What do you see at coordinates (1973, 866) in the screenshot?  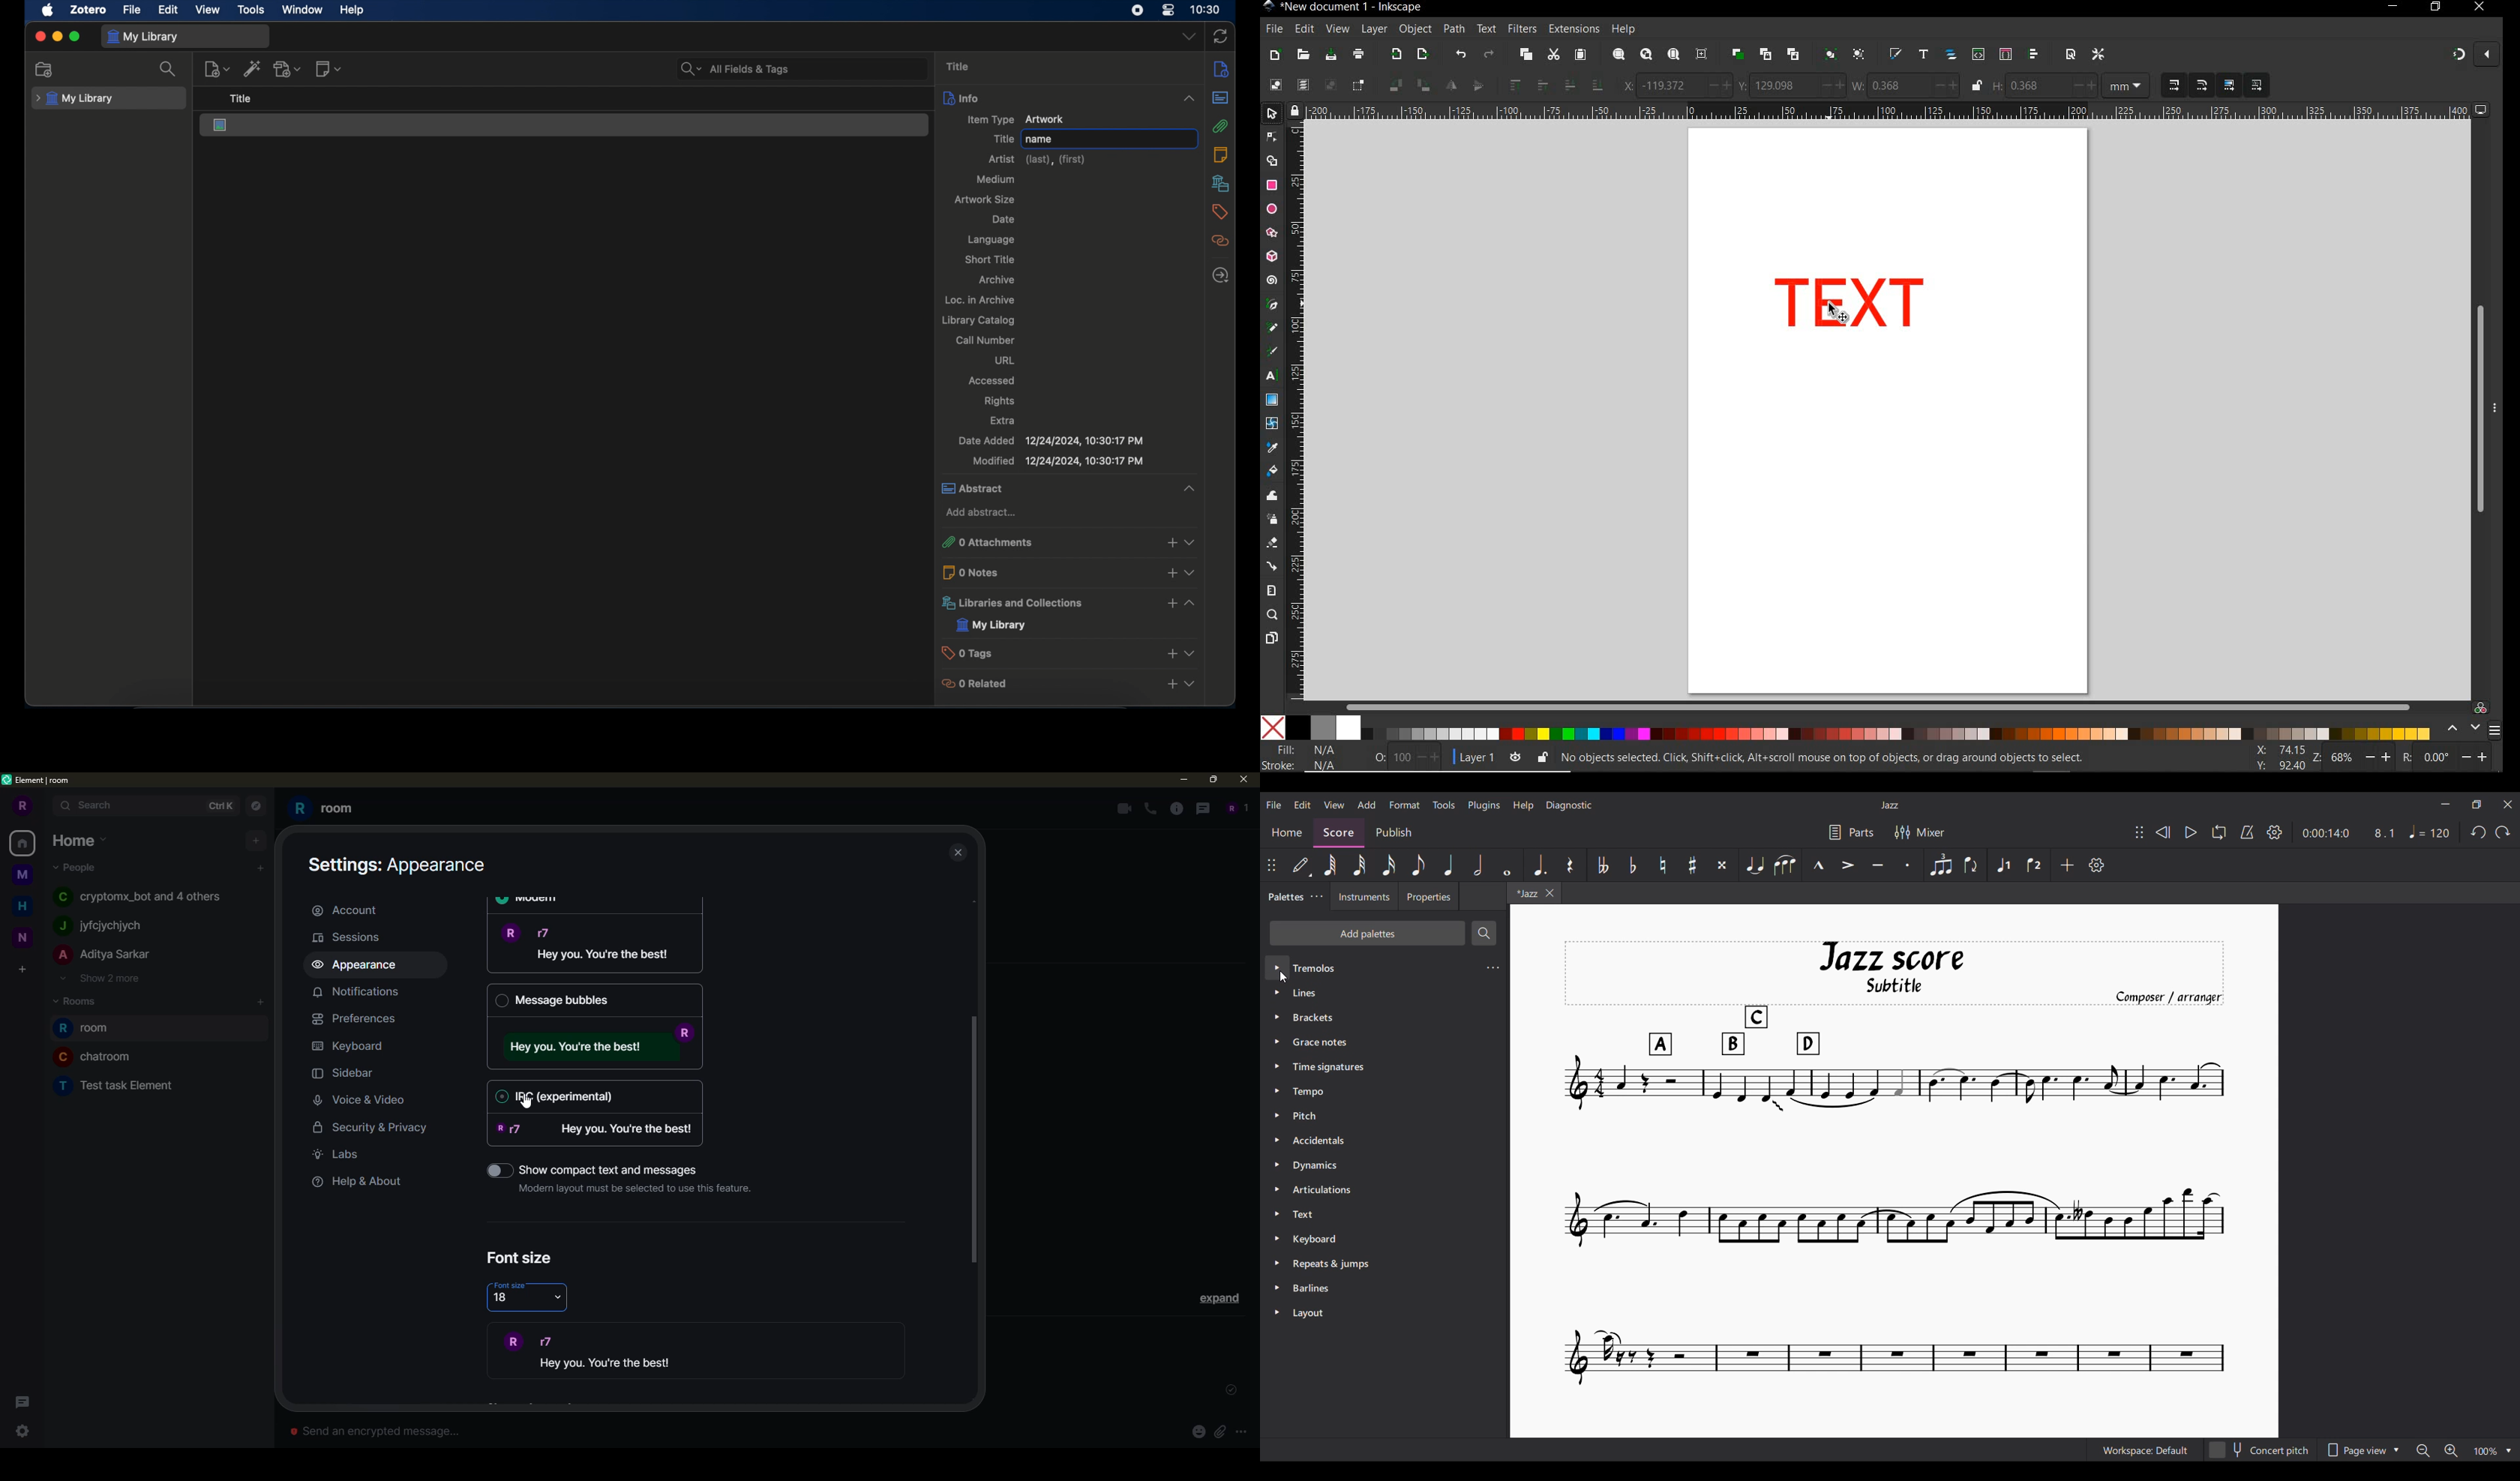 I see `Flip direction` at bounding box center [1973, 866].